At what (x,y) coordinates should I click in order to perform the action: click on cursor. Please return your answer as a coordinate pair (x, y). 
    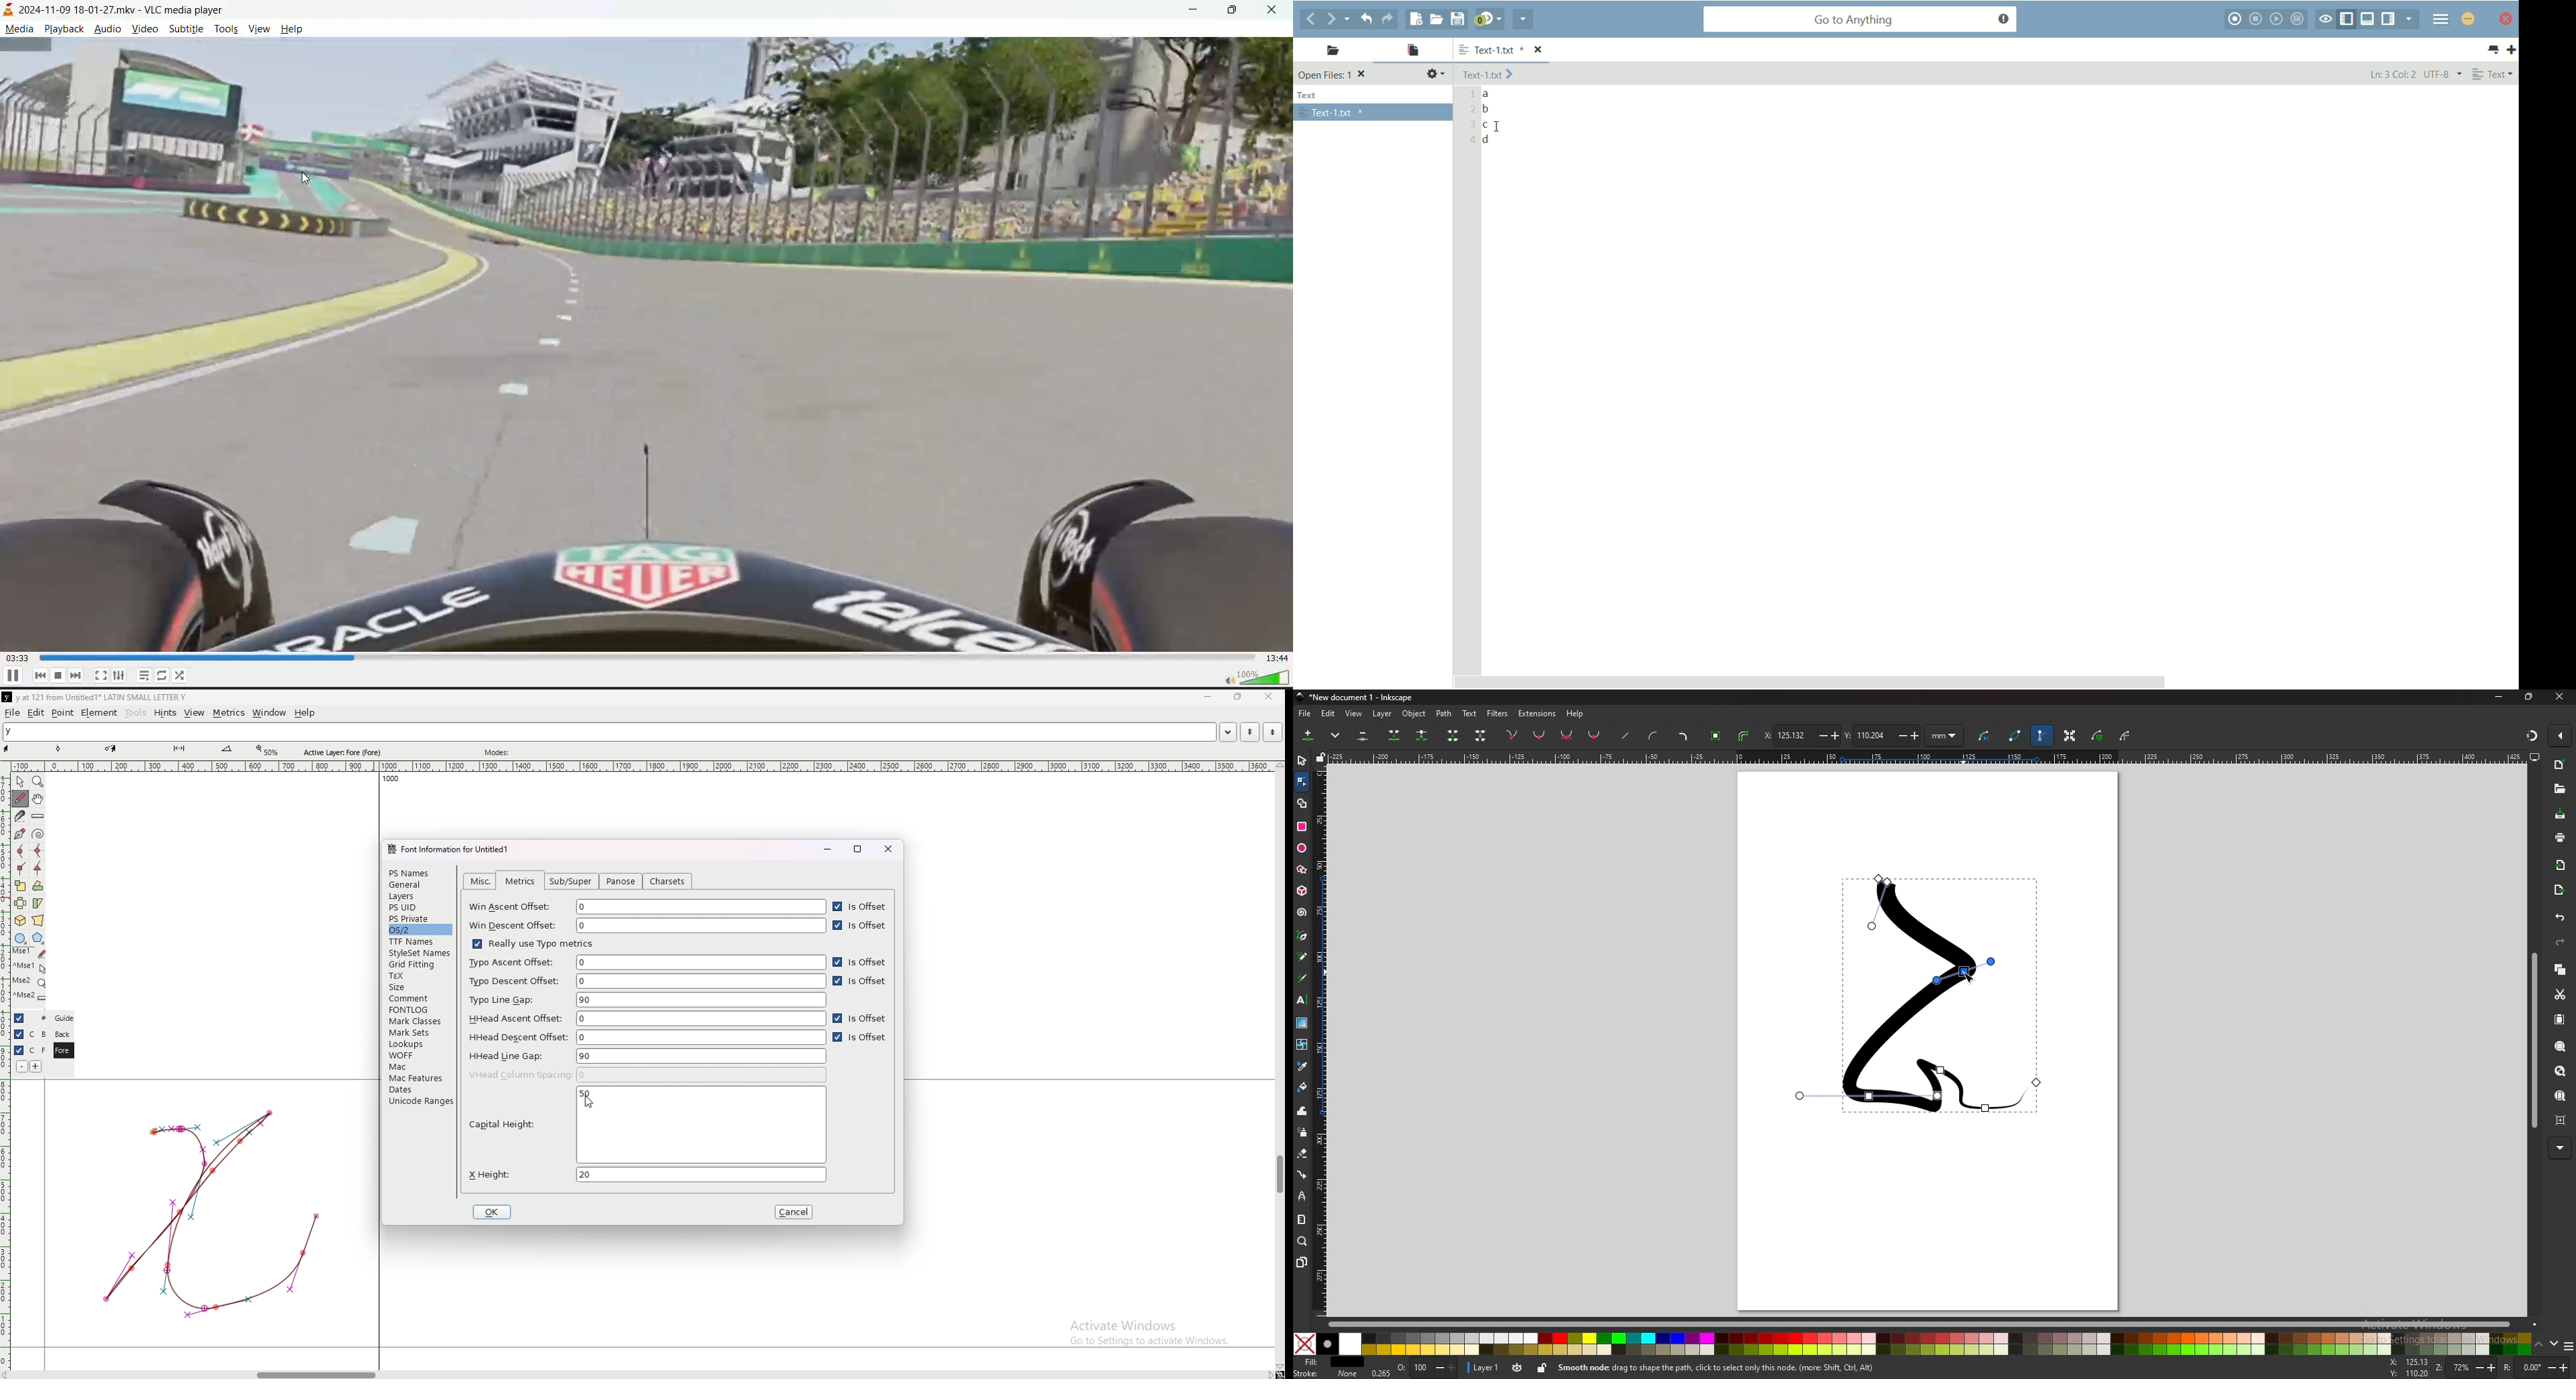
    Looking at the image, I should click on (1969, 977).